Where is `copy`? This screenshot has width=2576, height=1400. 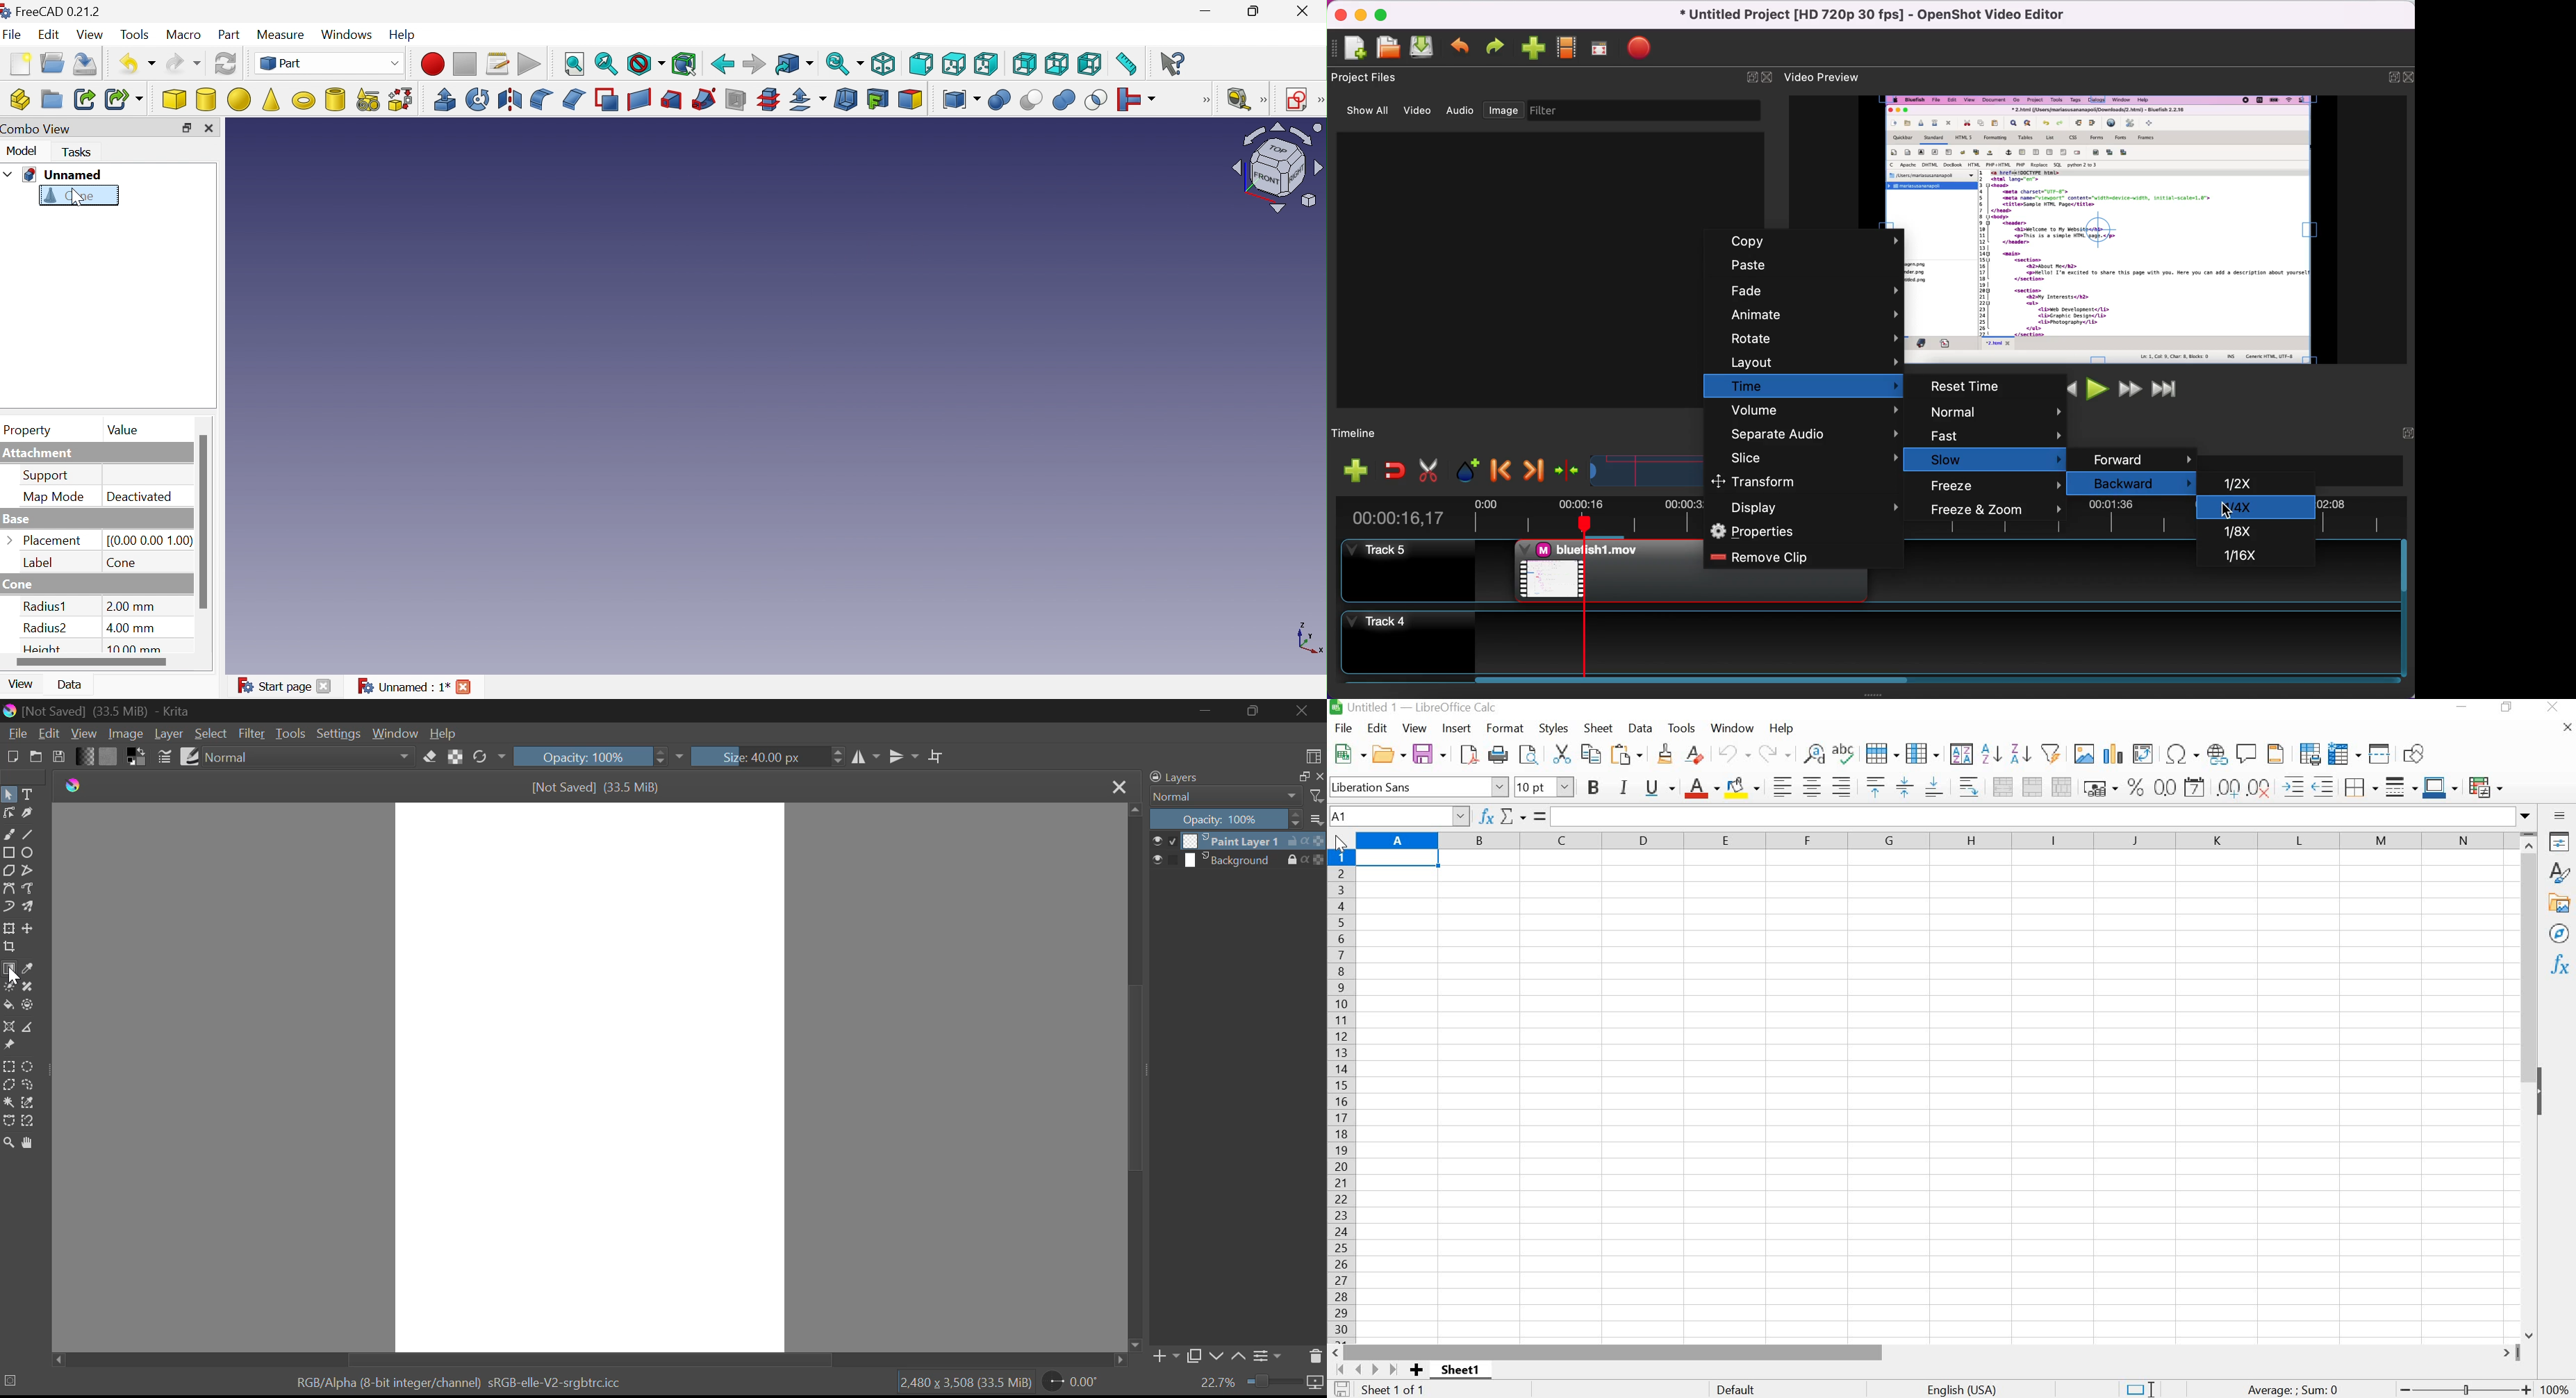 copy is located at coordinates (1810, 243).